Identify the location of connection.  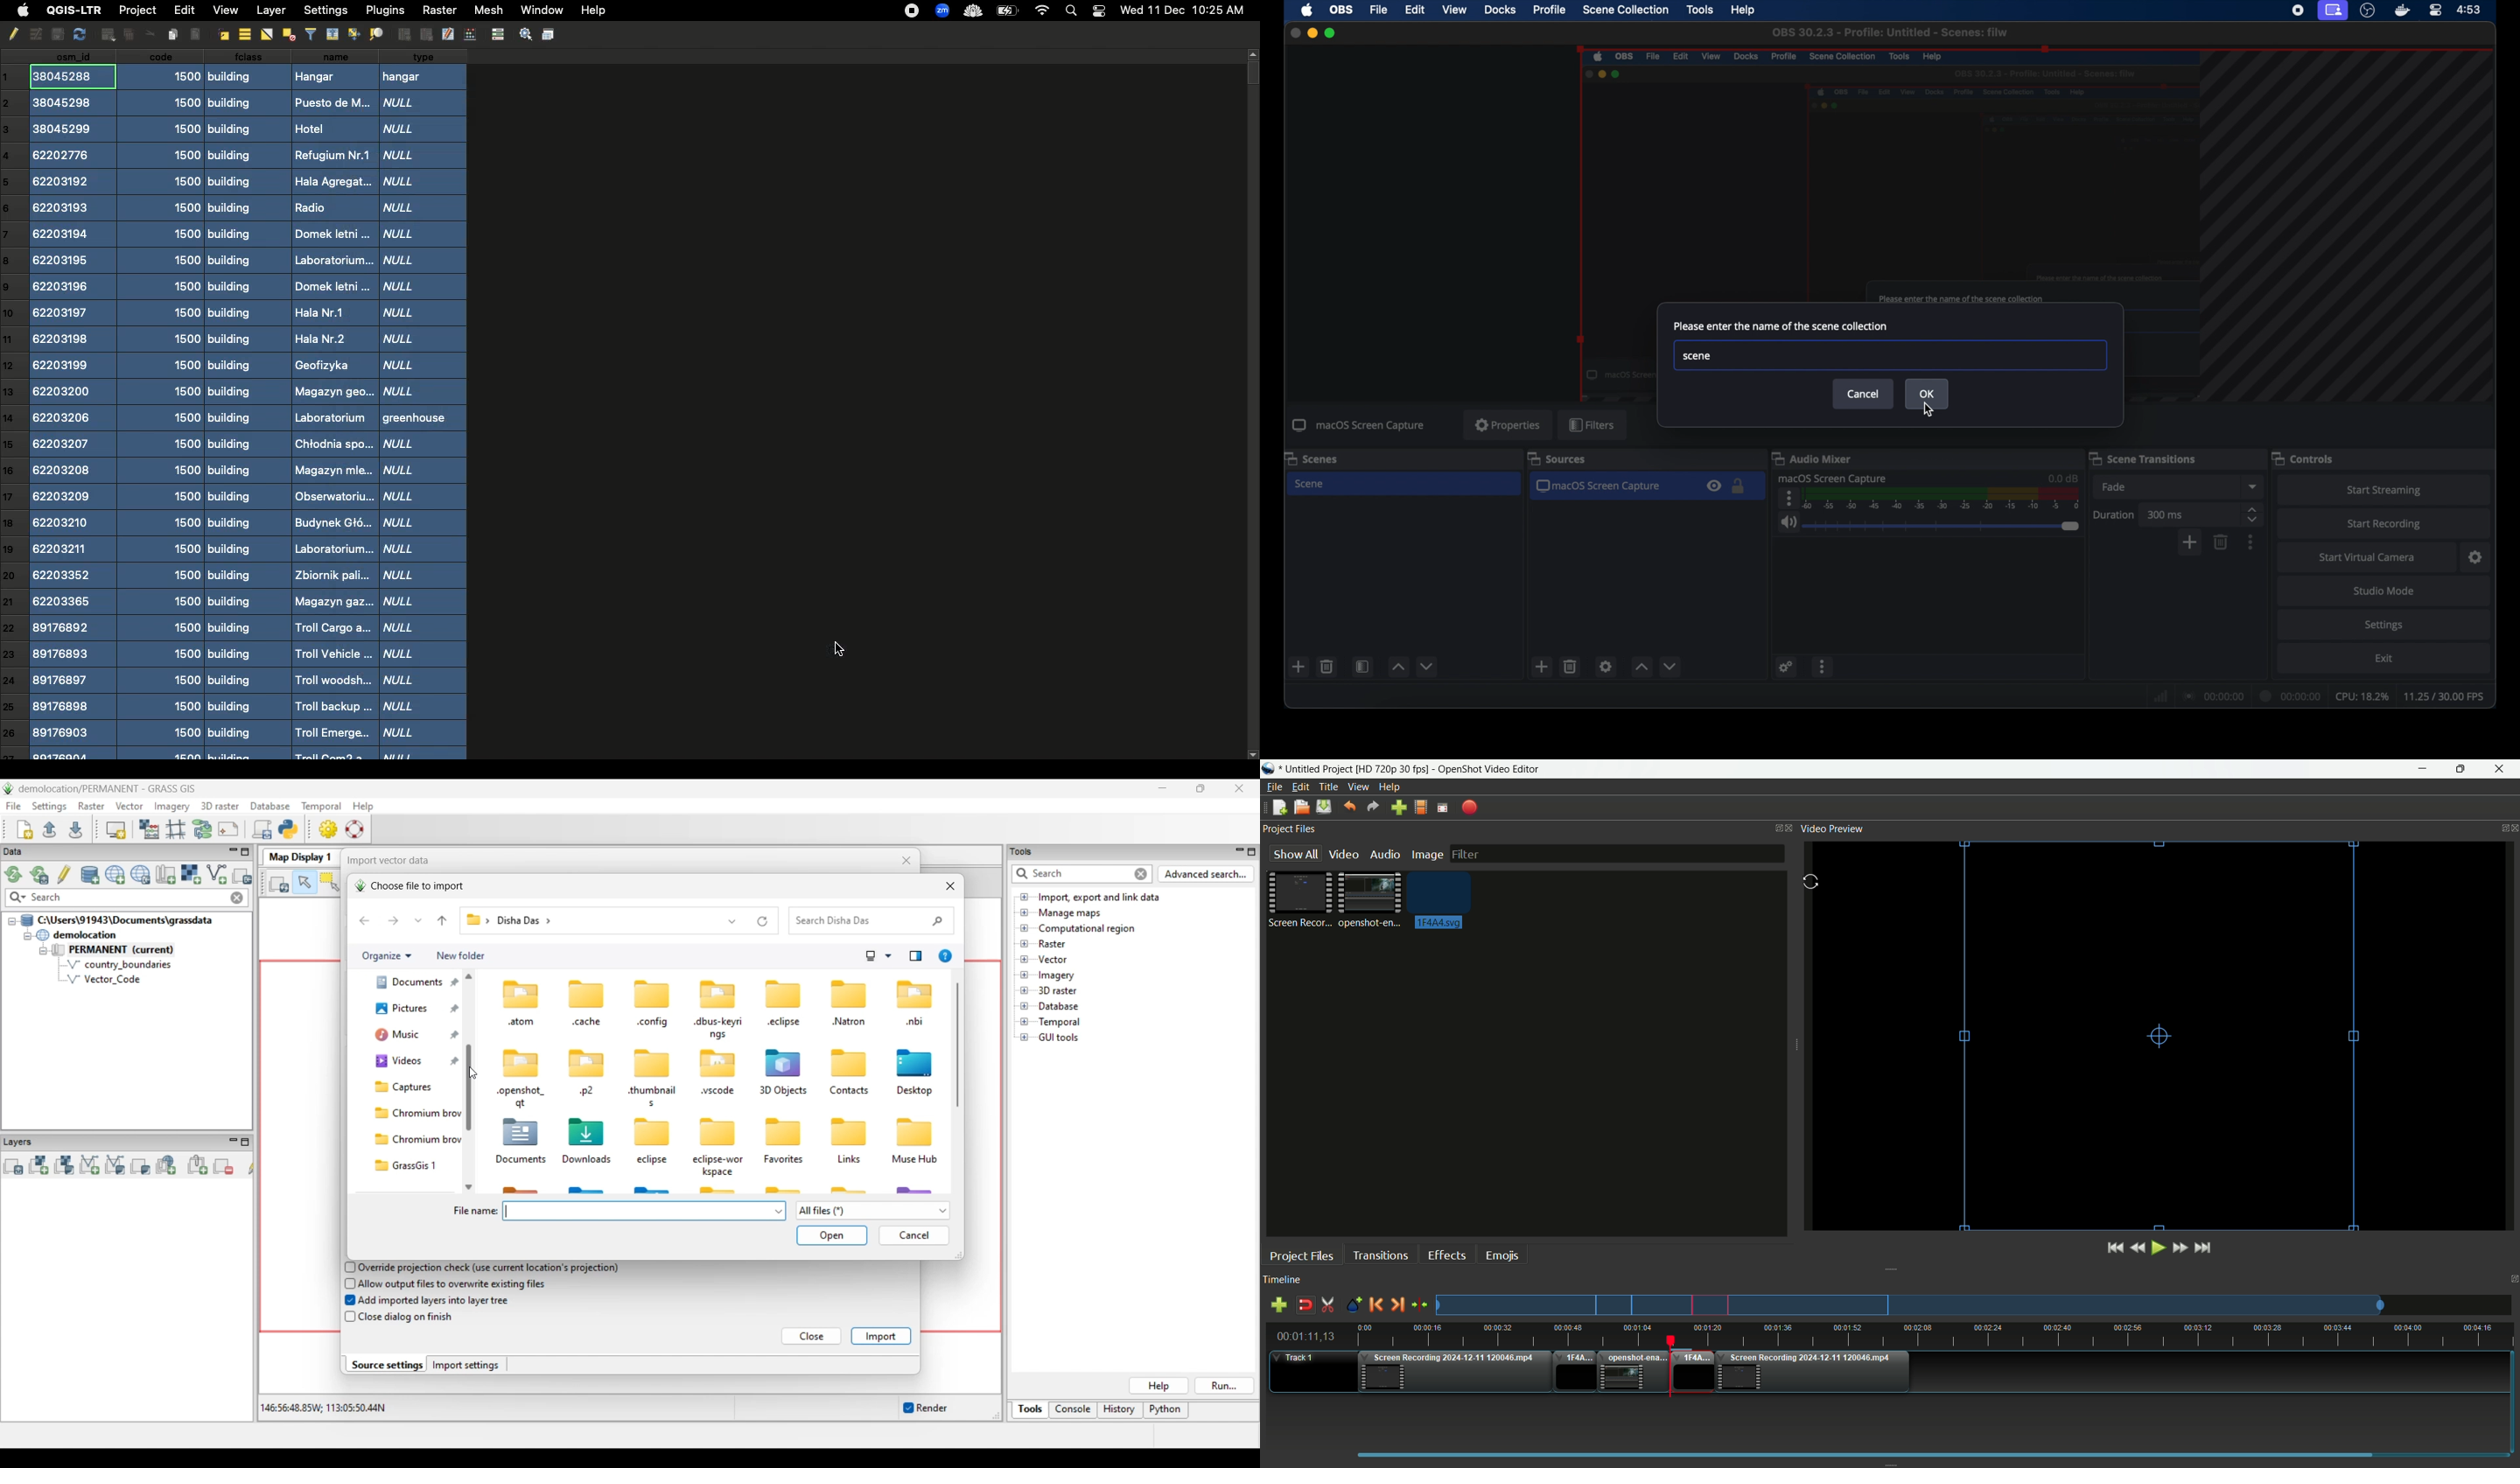
(2215, 694).